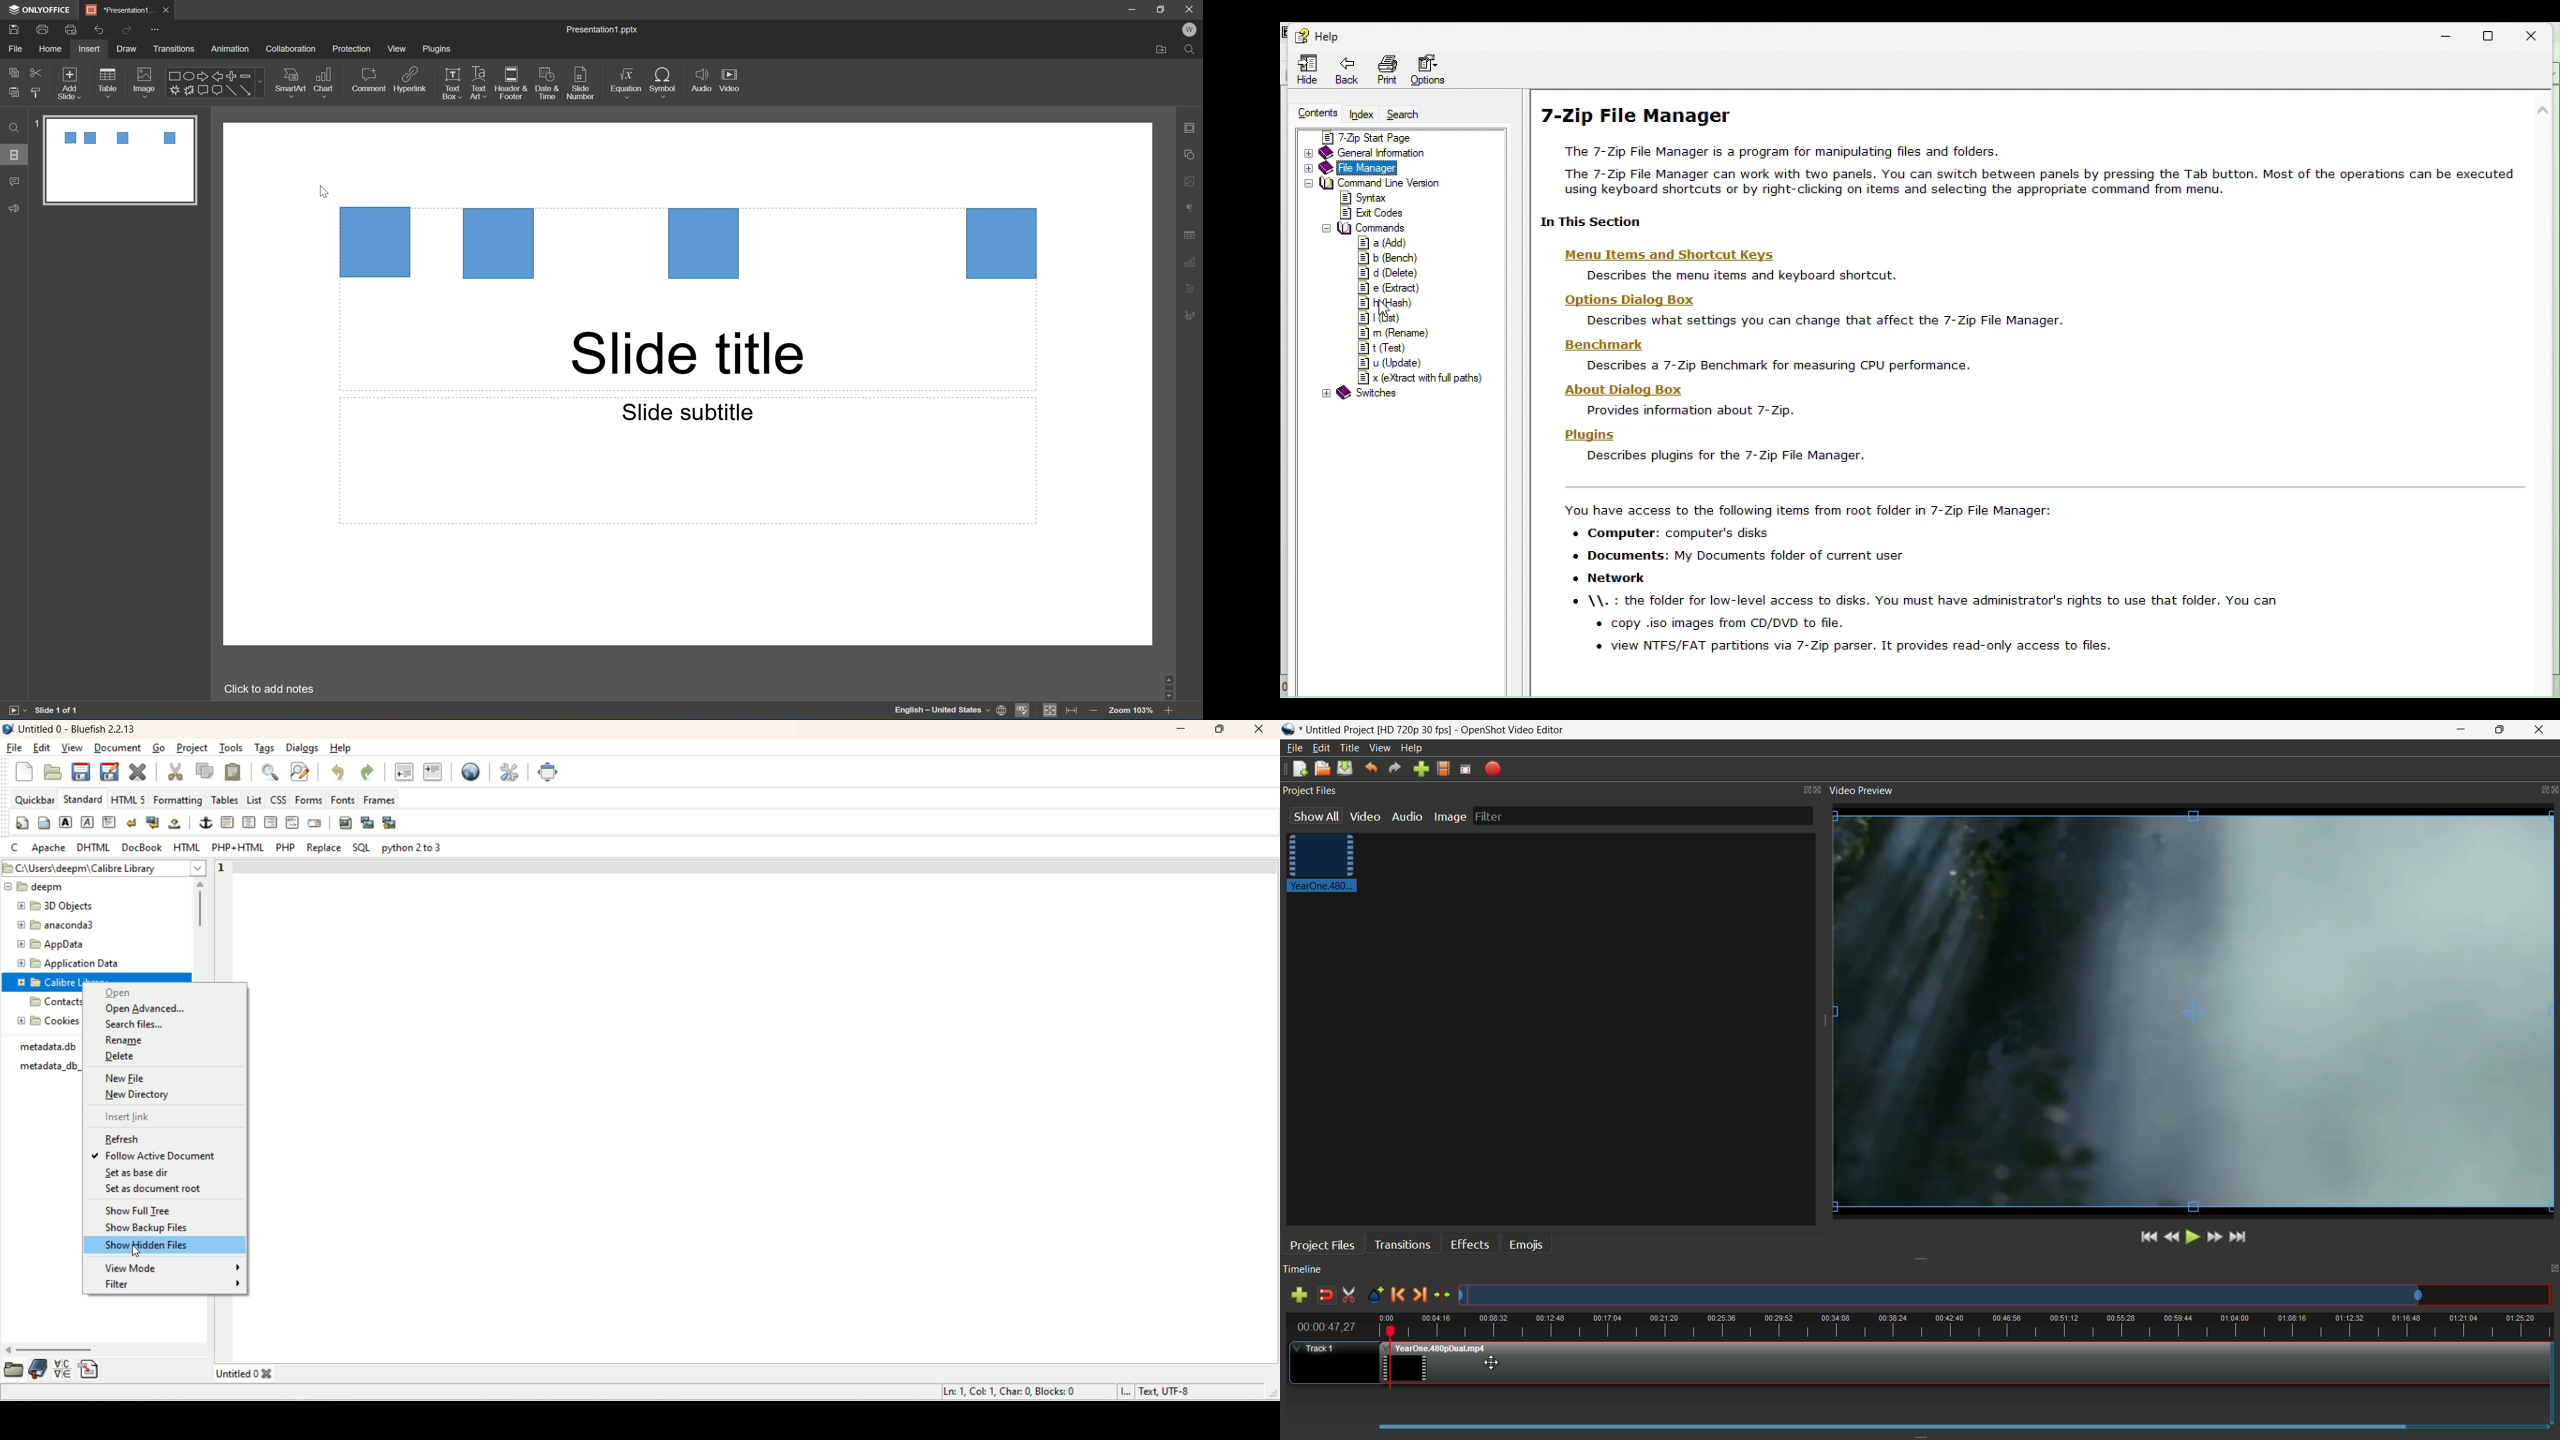  Describe the element at coordinates (206, 823) in the screenshot. I see `anchor/hyperlink` at that location.